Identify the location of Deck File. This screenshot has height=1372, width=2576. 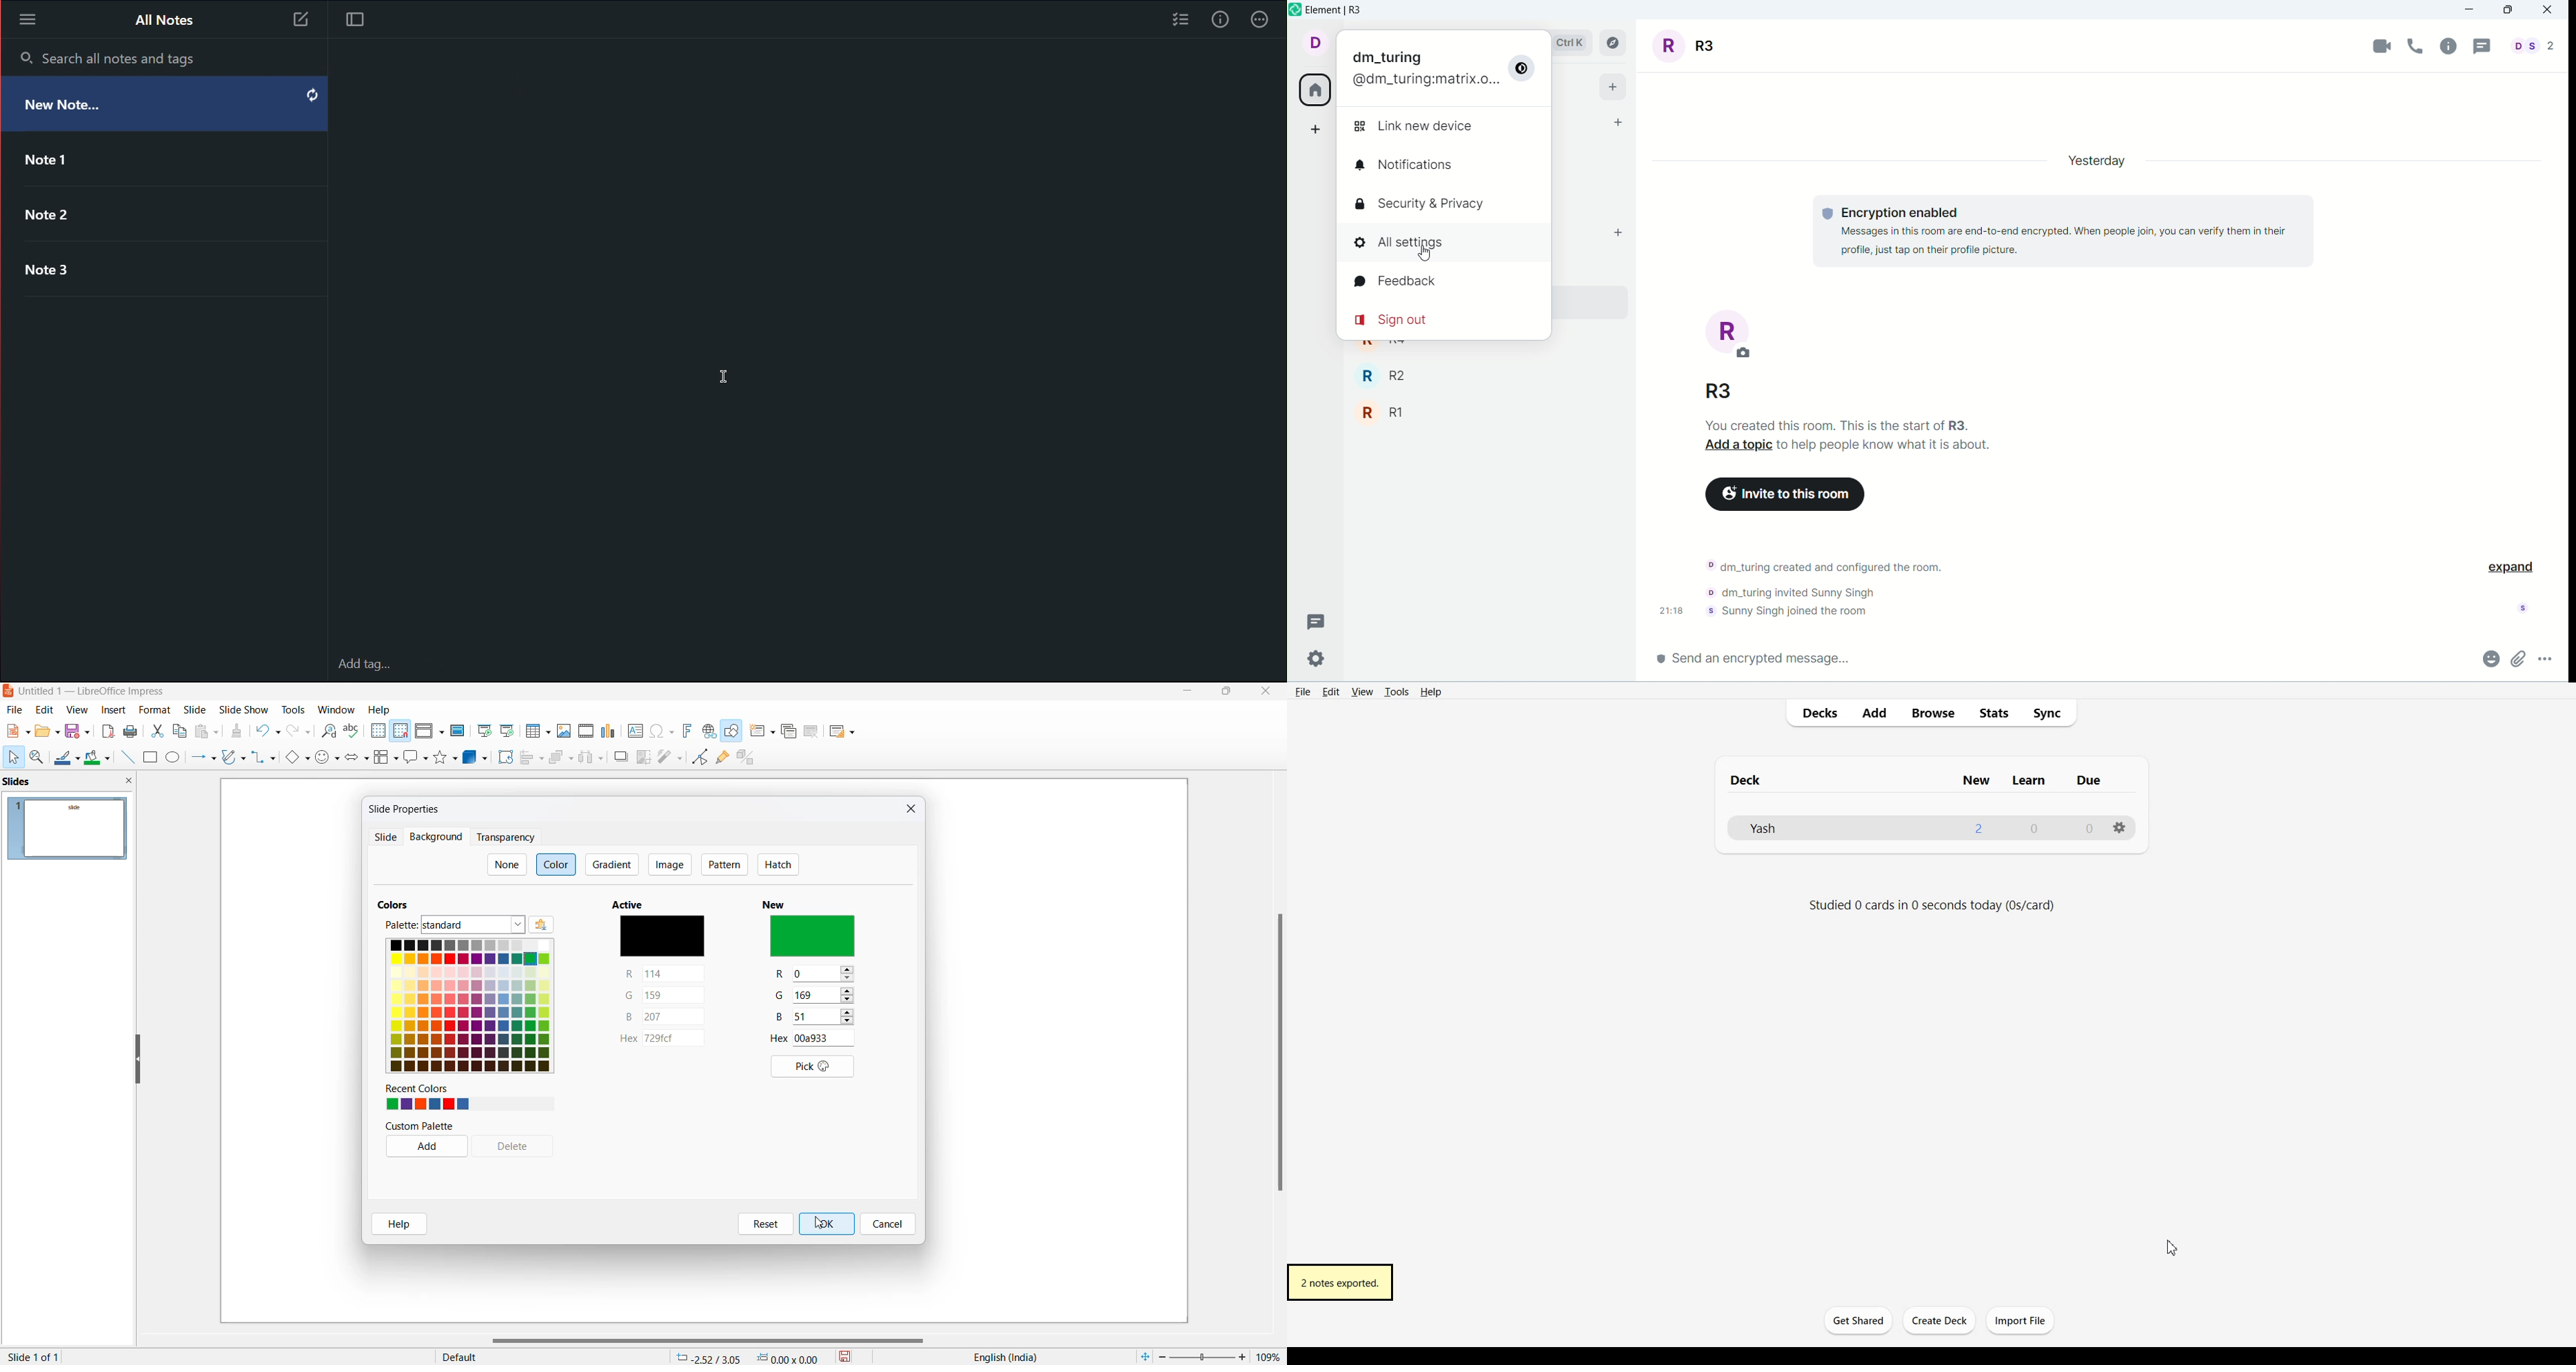
(1802, 828).